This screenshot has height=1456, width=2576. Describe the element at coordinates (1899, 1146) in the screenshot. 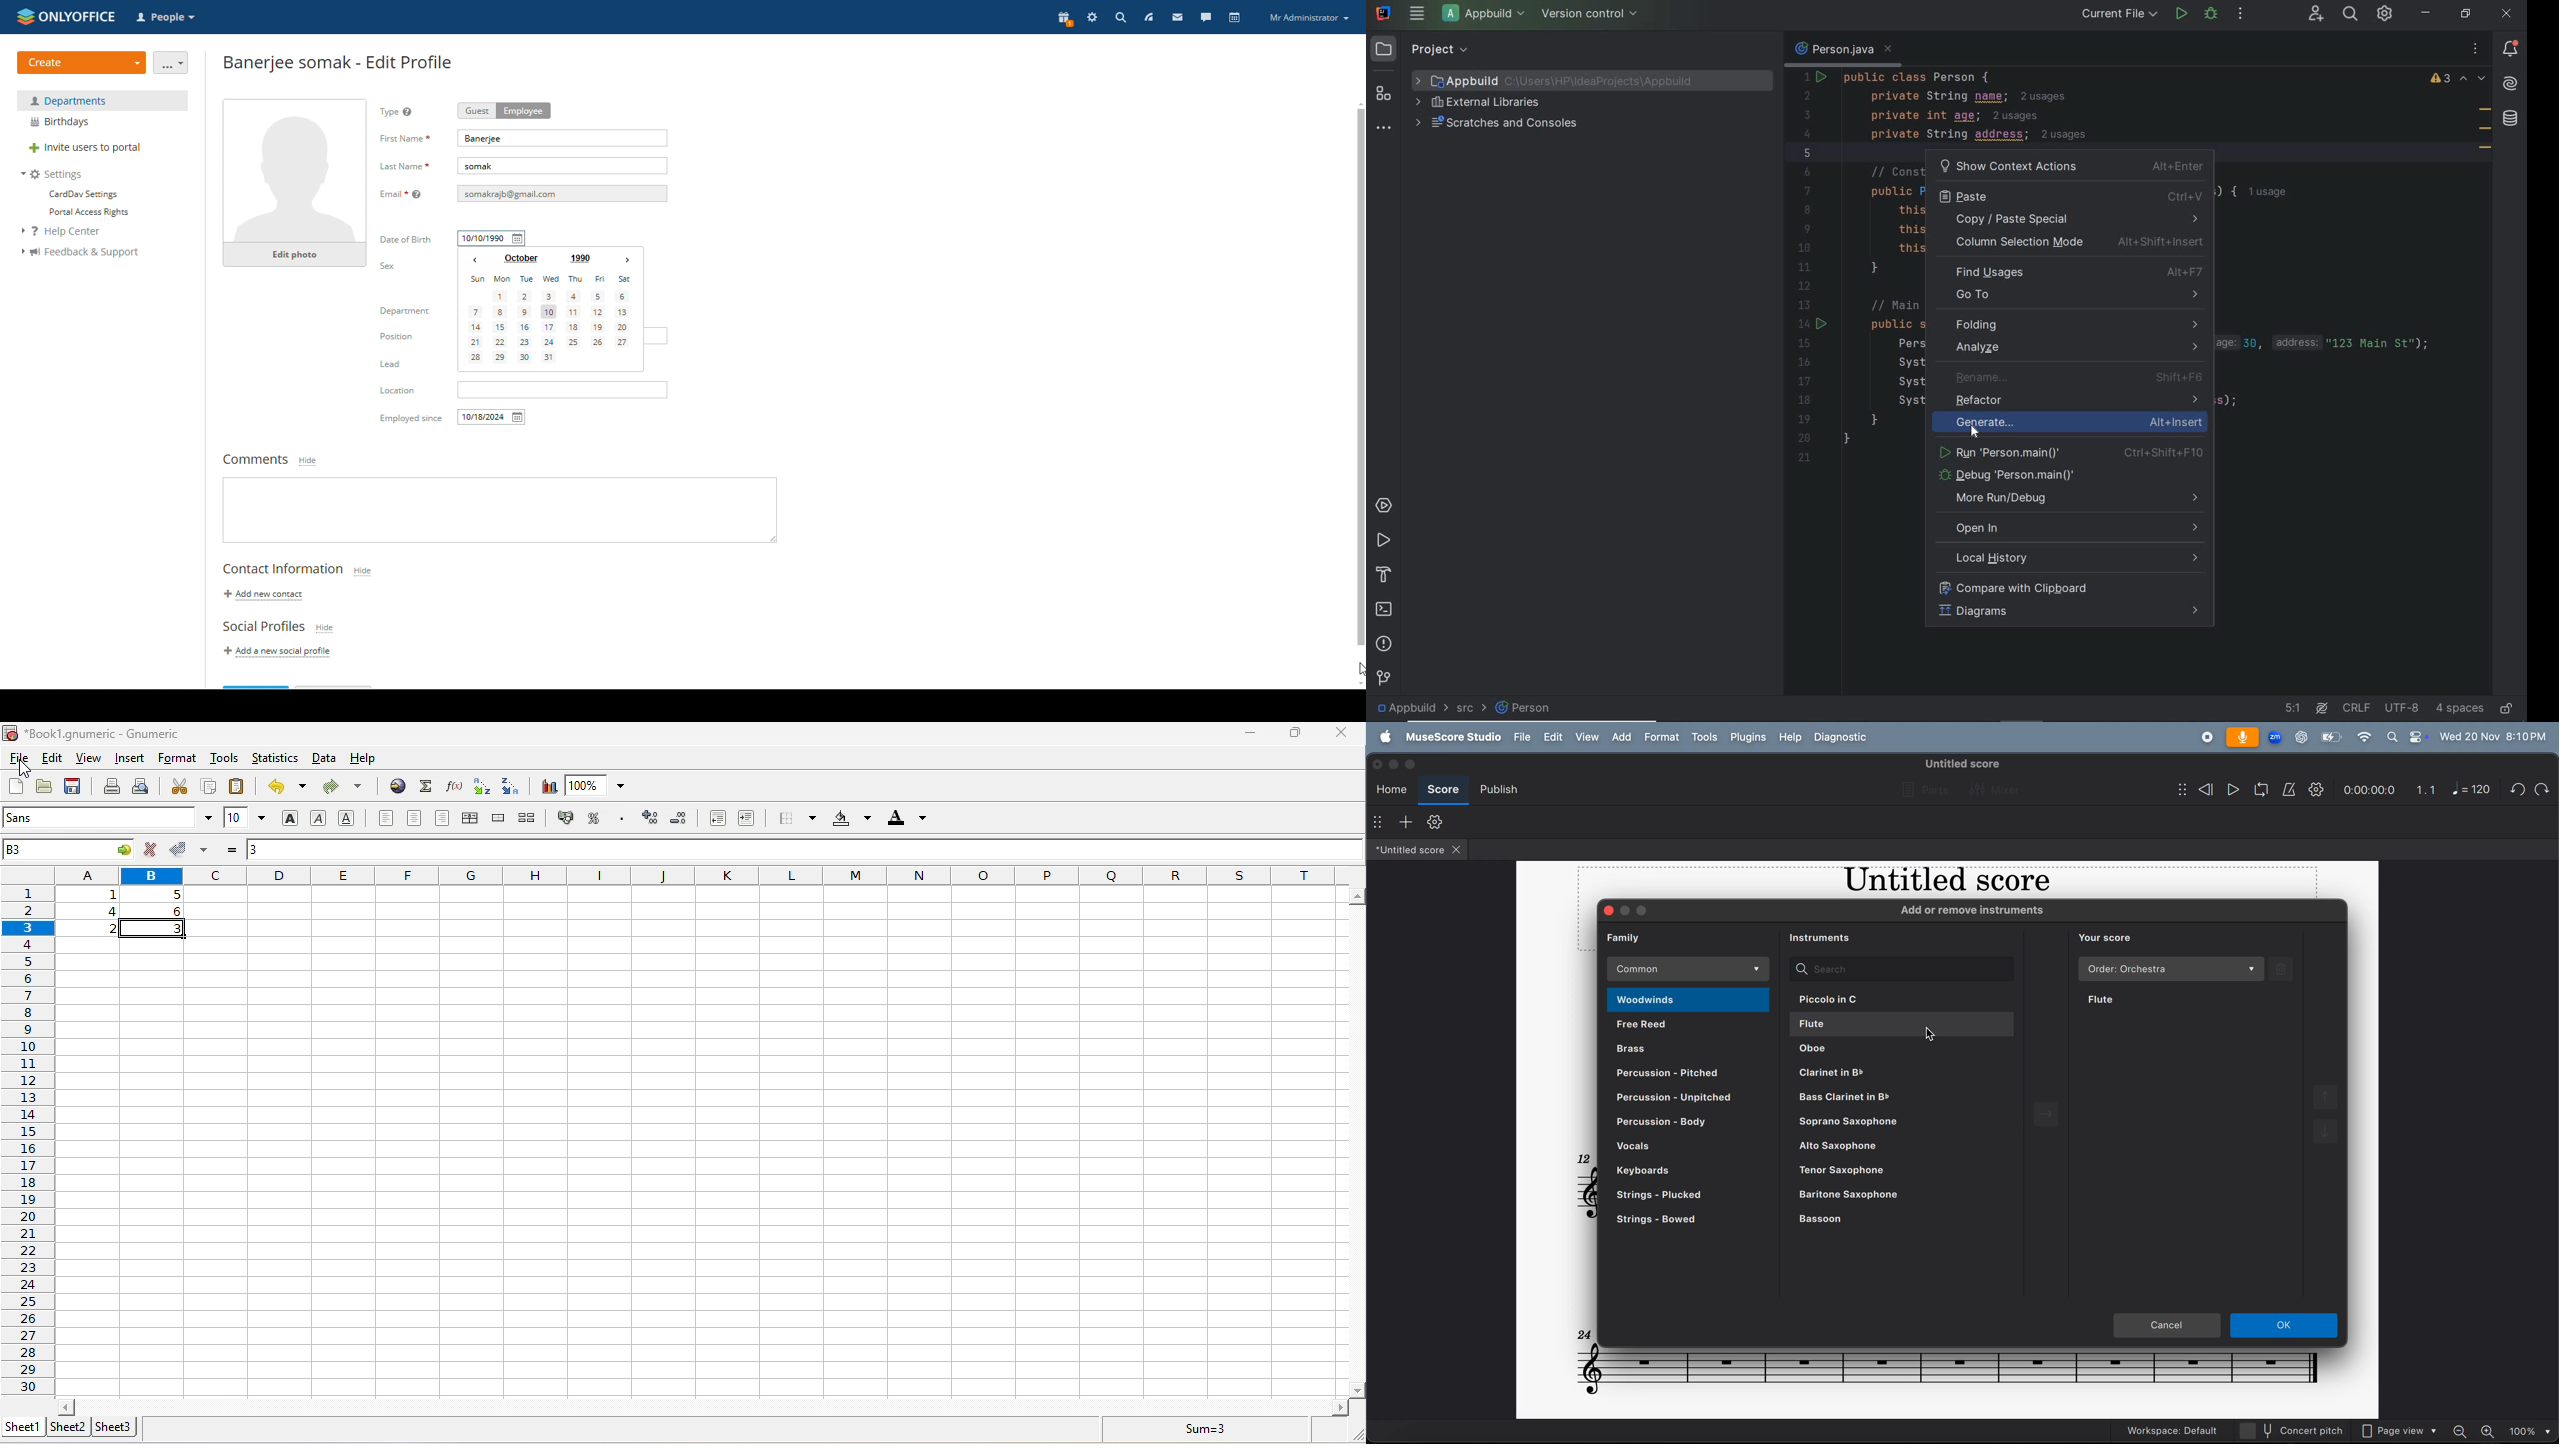

I see `alto saxophone` at that location.